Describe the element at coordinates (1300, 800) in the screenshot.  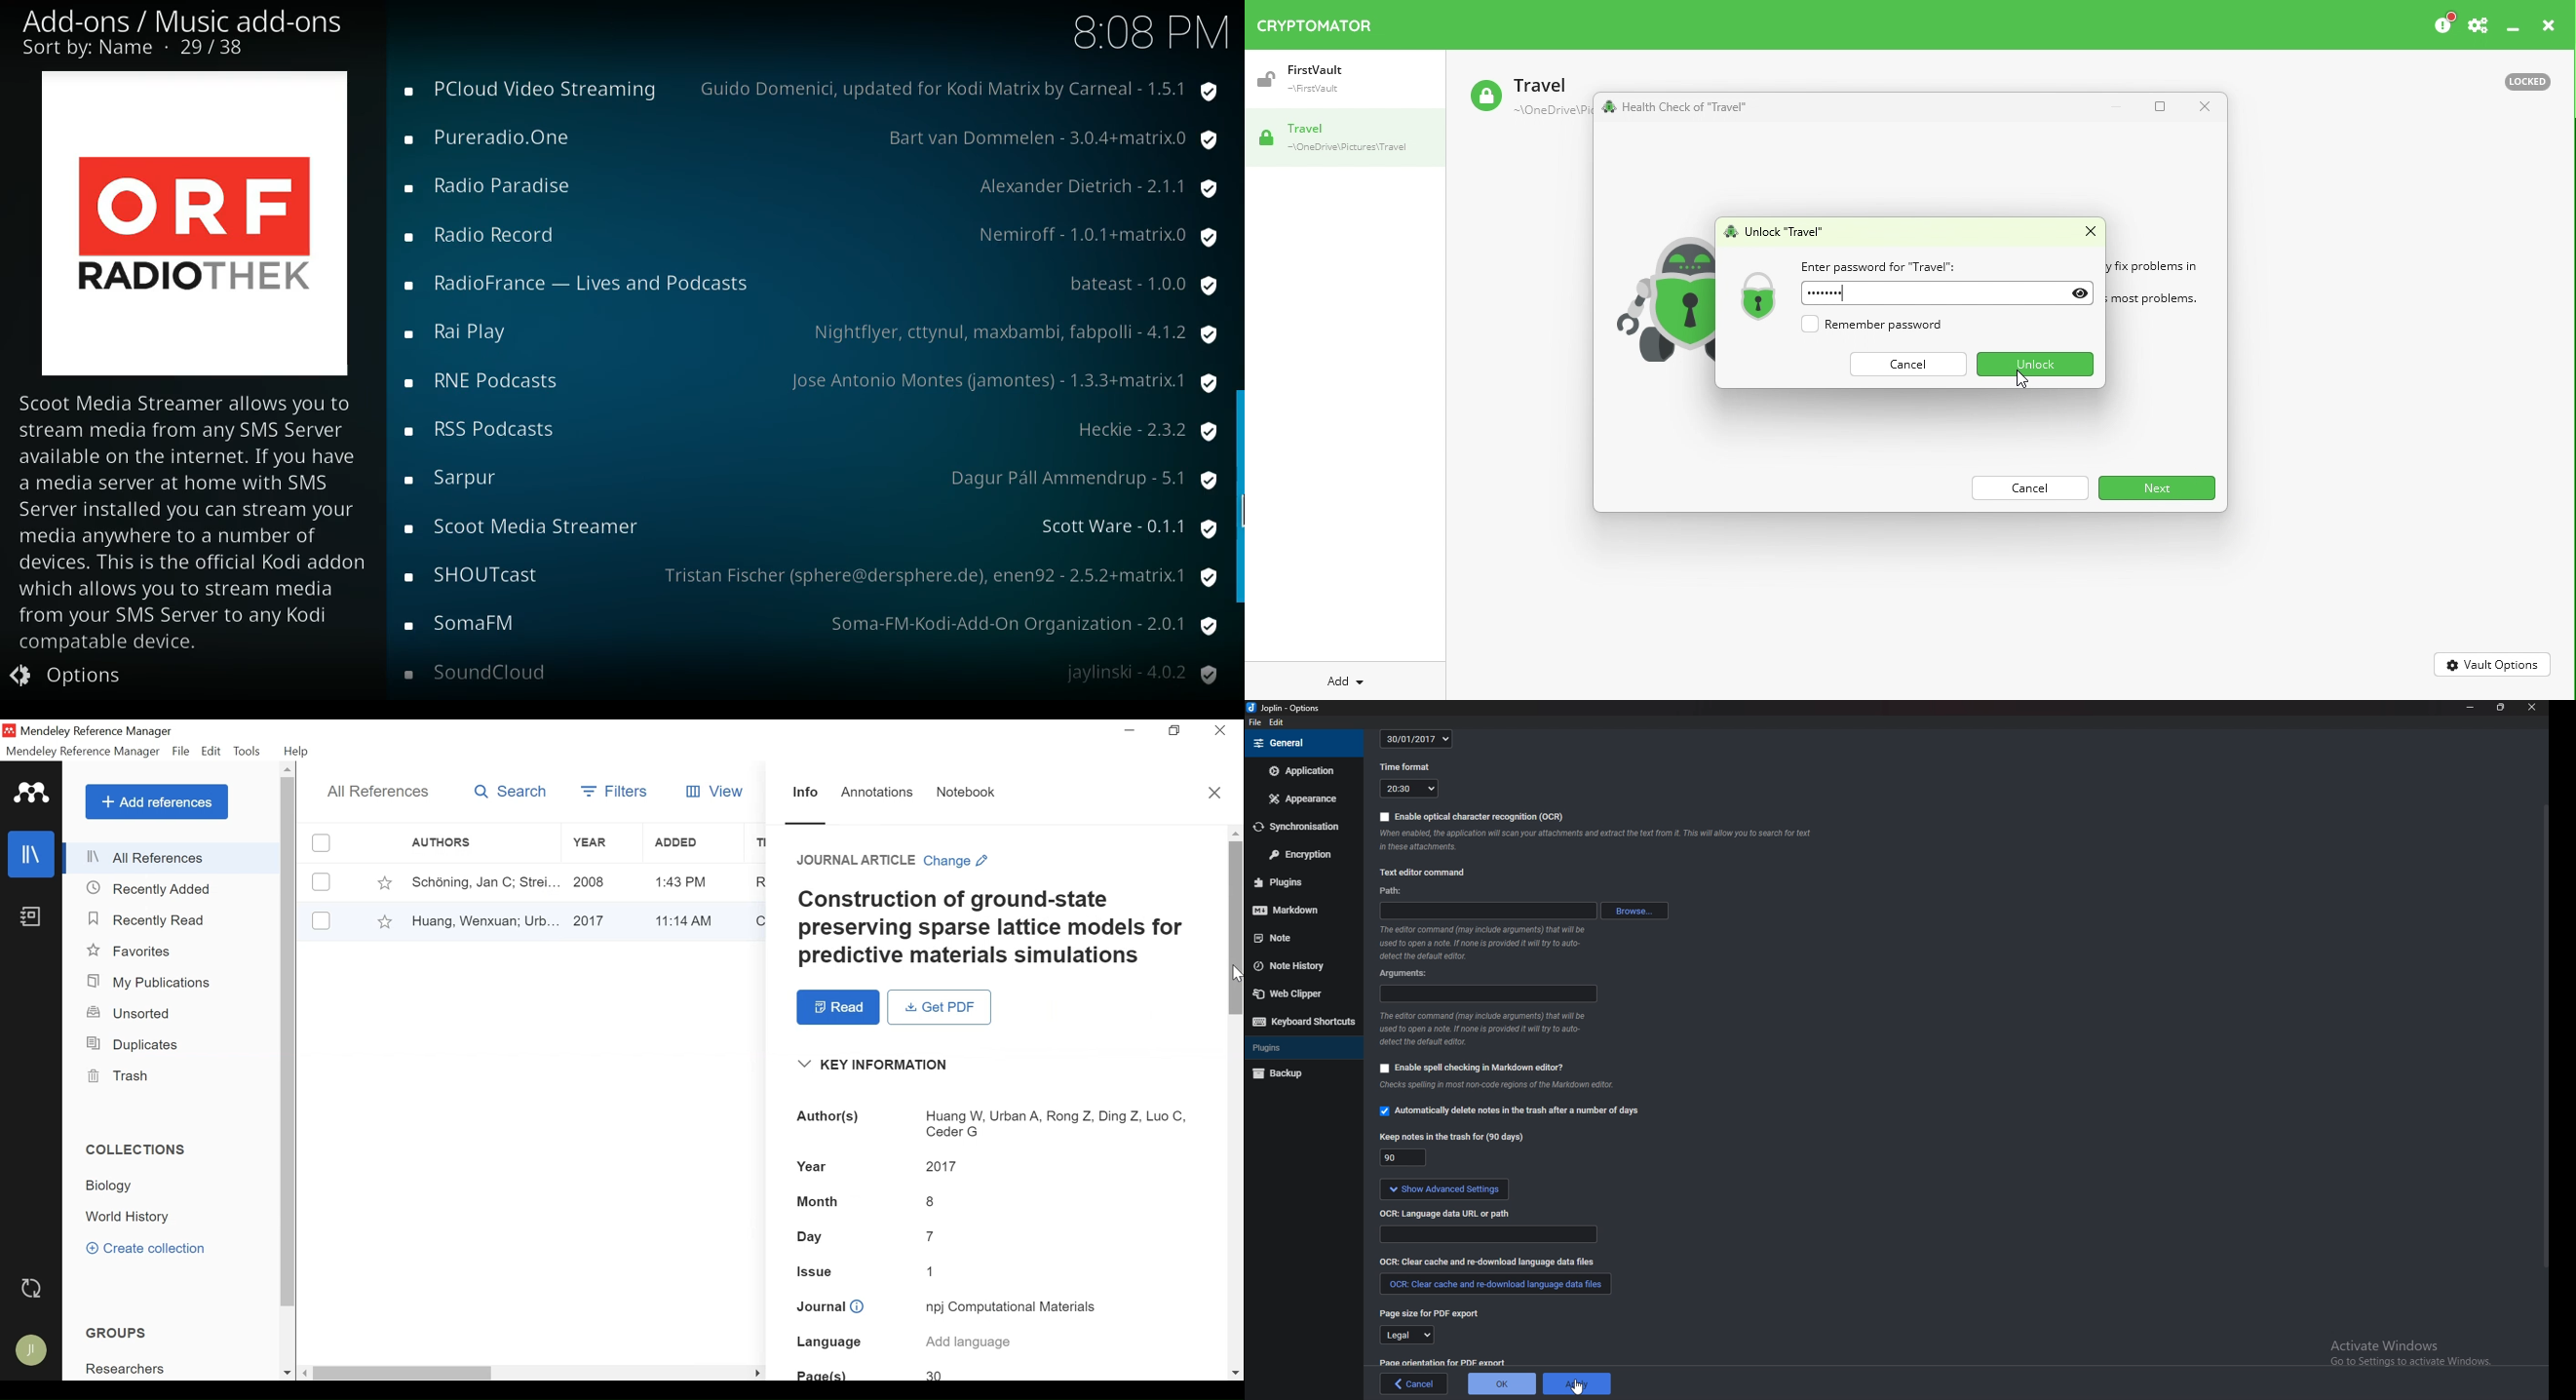
I see `Appearance` at that location.